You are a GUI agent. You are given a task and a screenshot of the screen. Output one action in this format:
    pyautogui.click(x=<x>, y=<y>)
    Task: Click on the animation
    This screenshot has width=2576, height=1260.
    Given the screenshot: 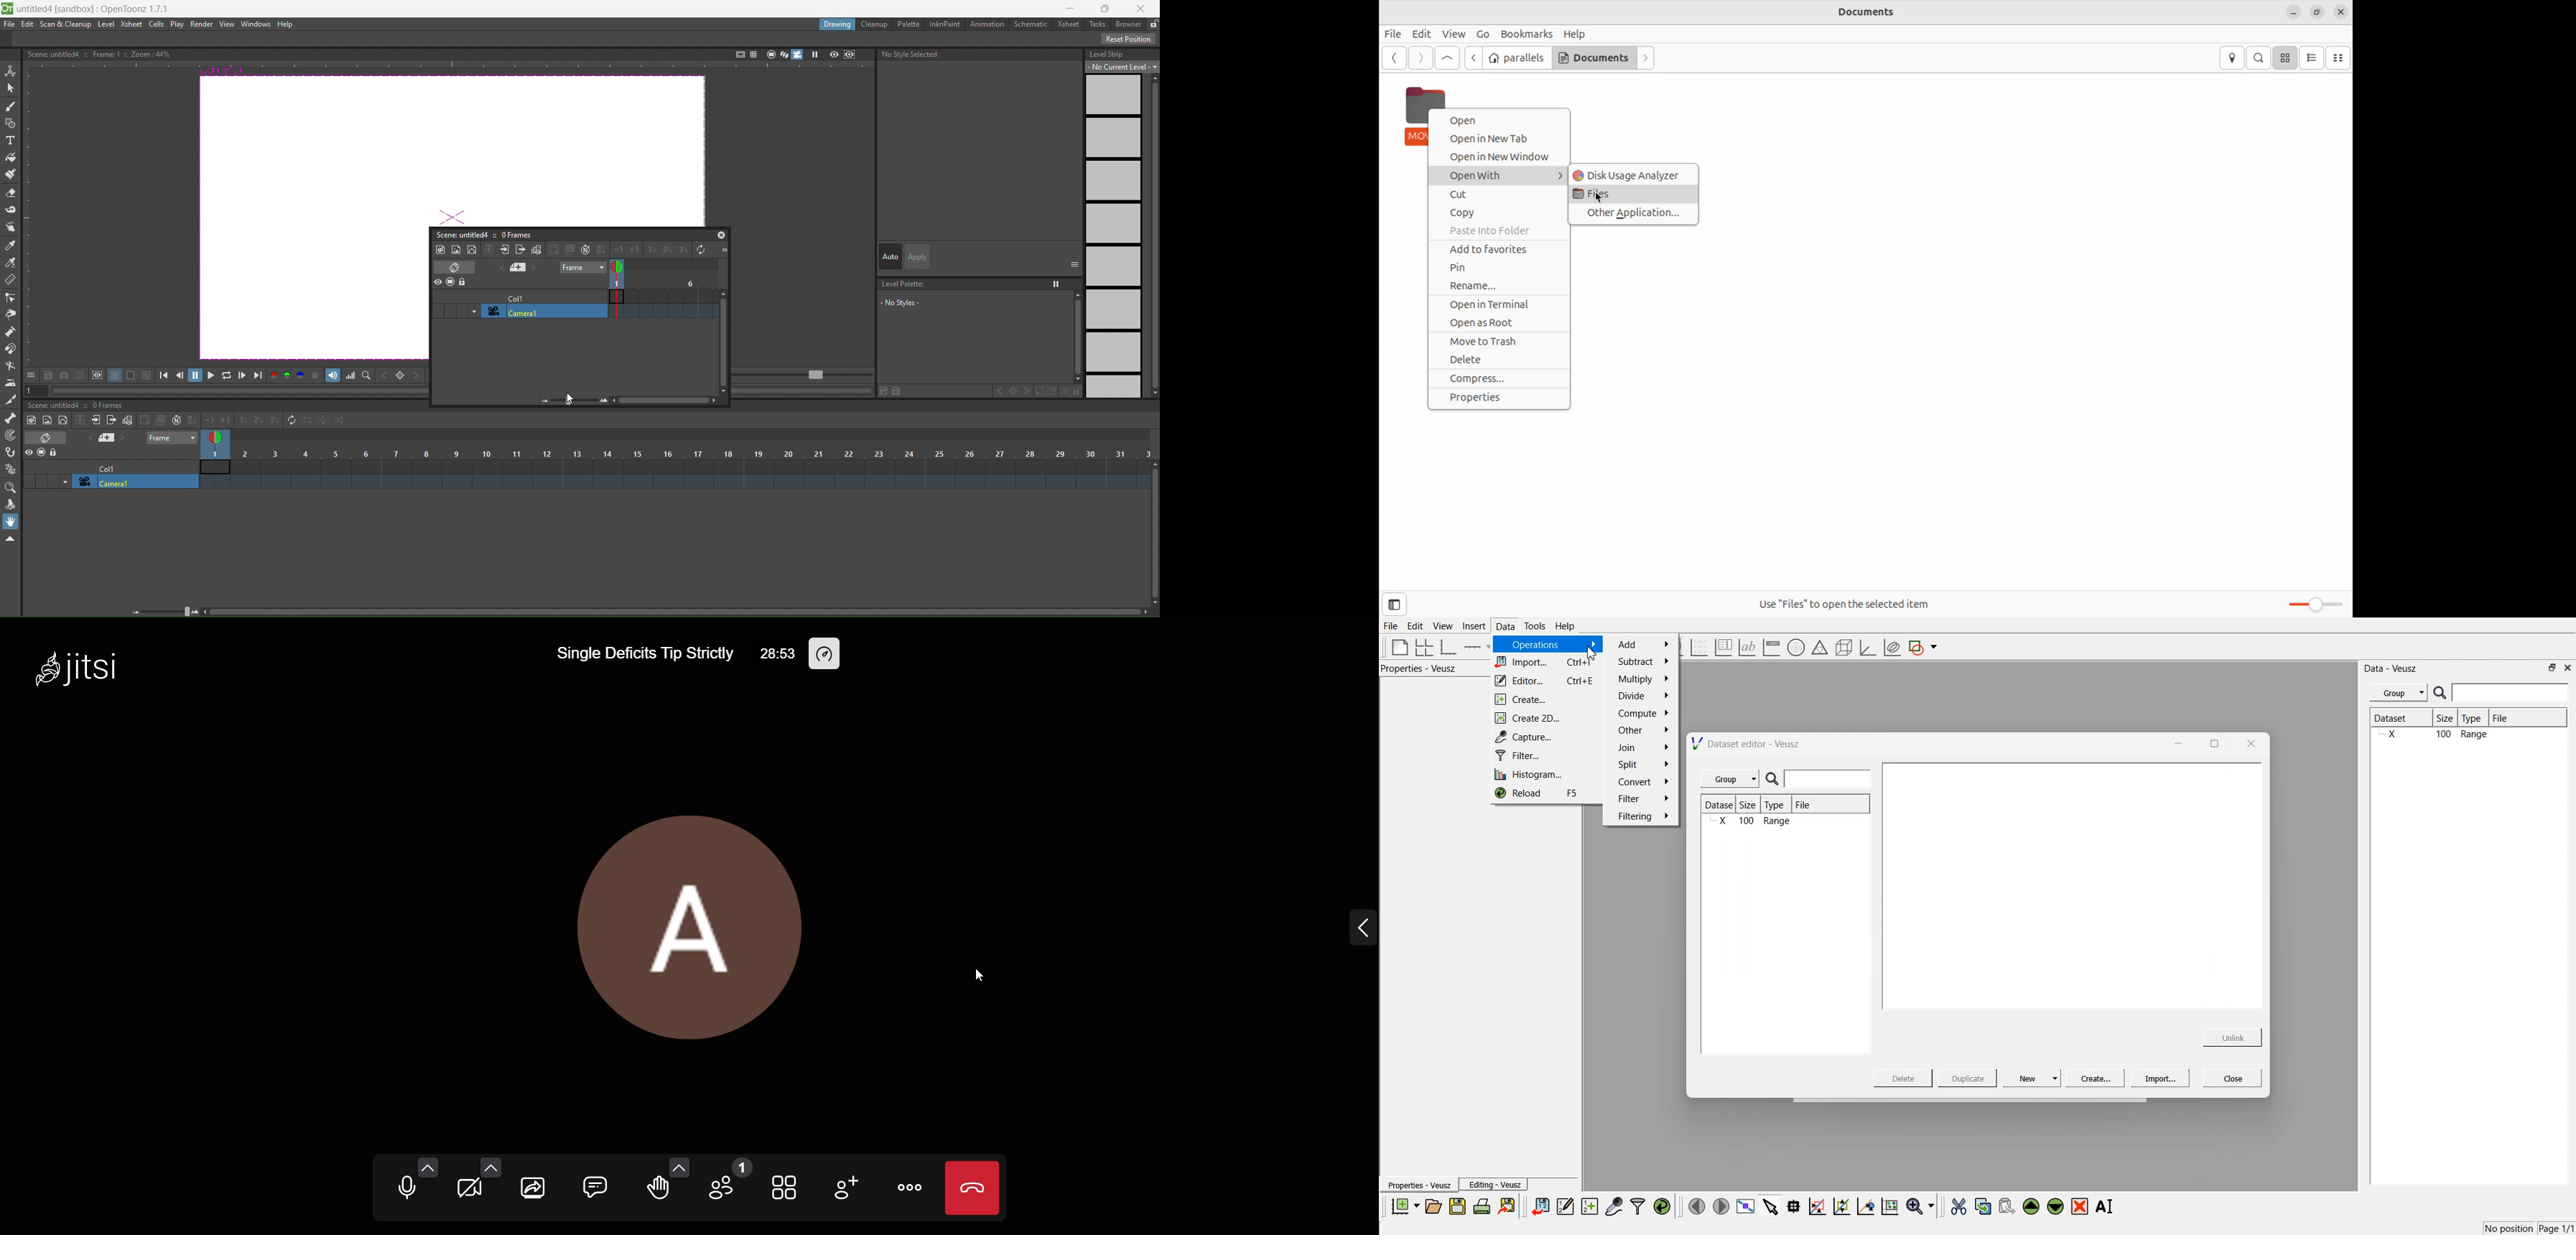 What is the action you would take?
    pyautogui.click(x=990, y=25)
    